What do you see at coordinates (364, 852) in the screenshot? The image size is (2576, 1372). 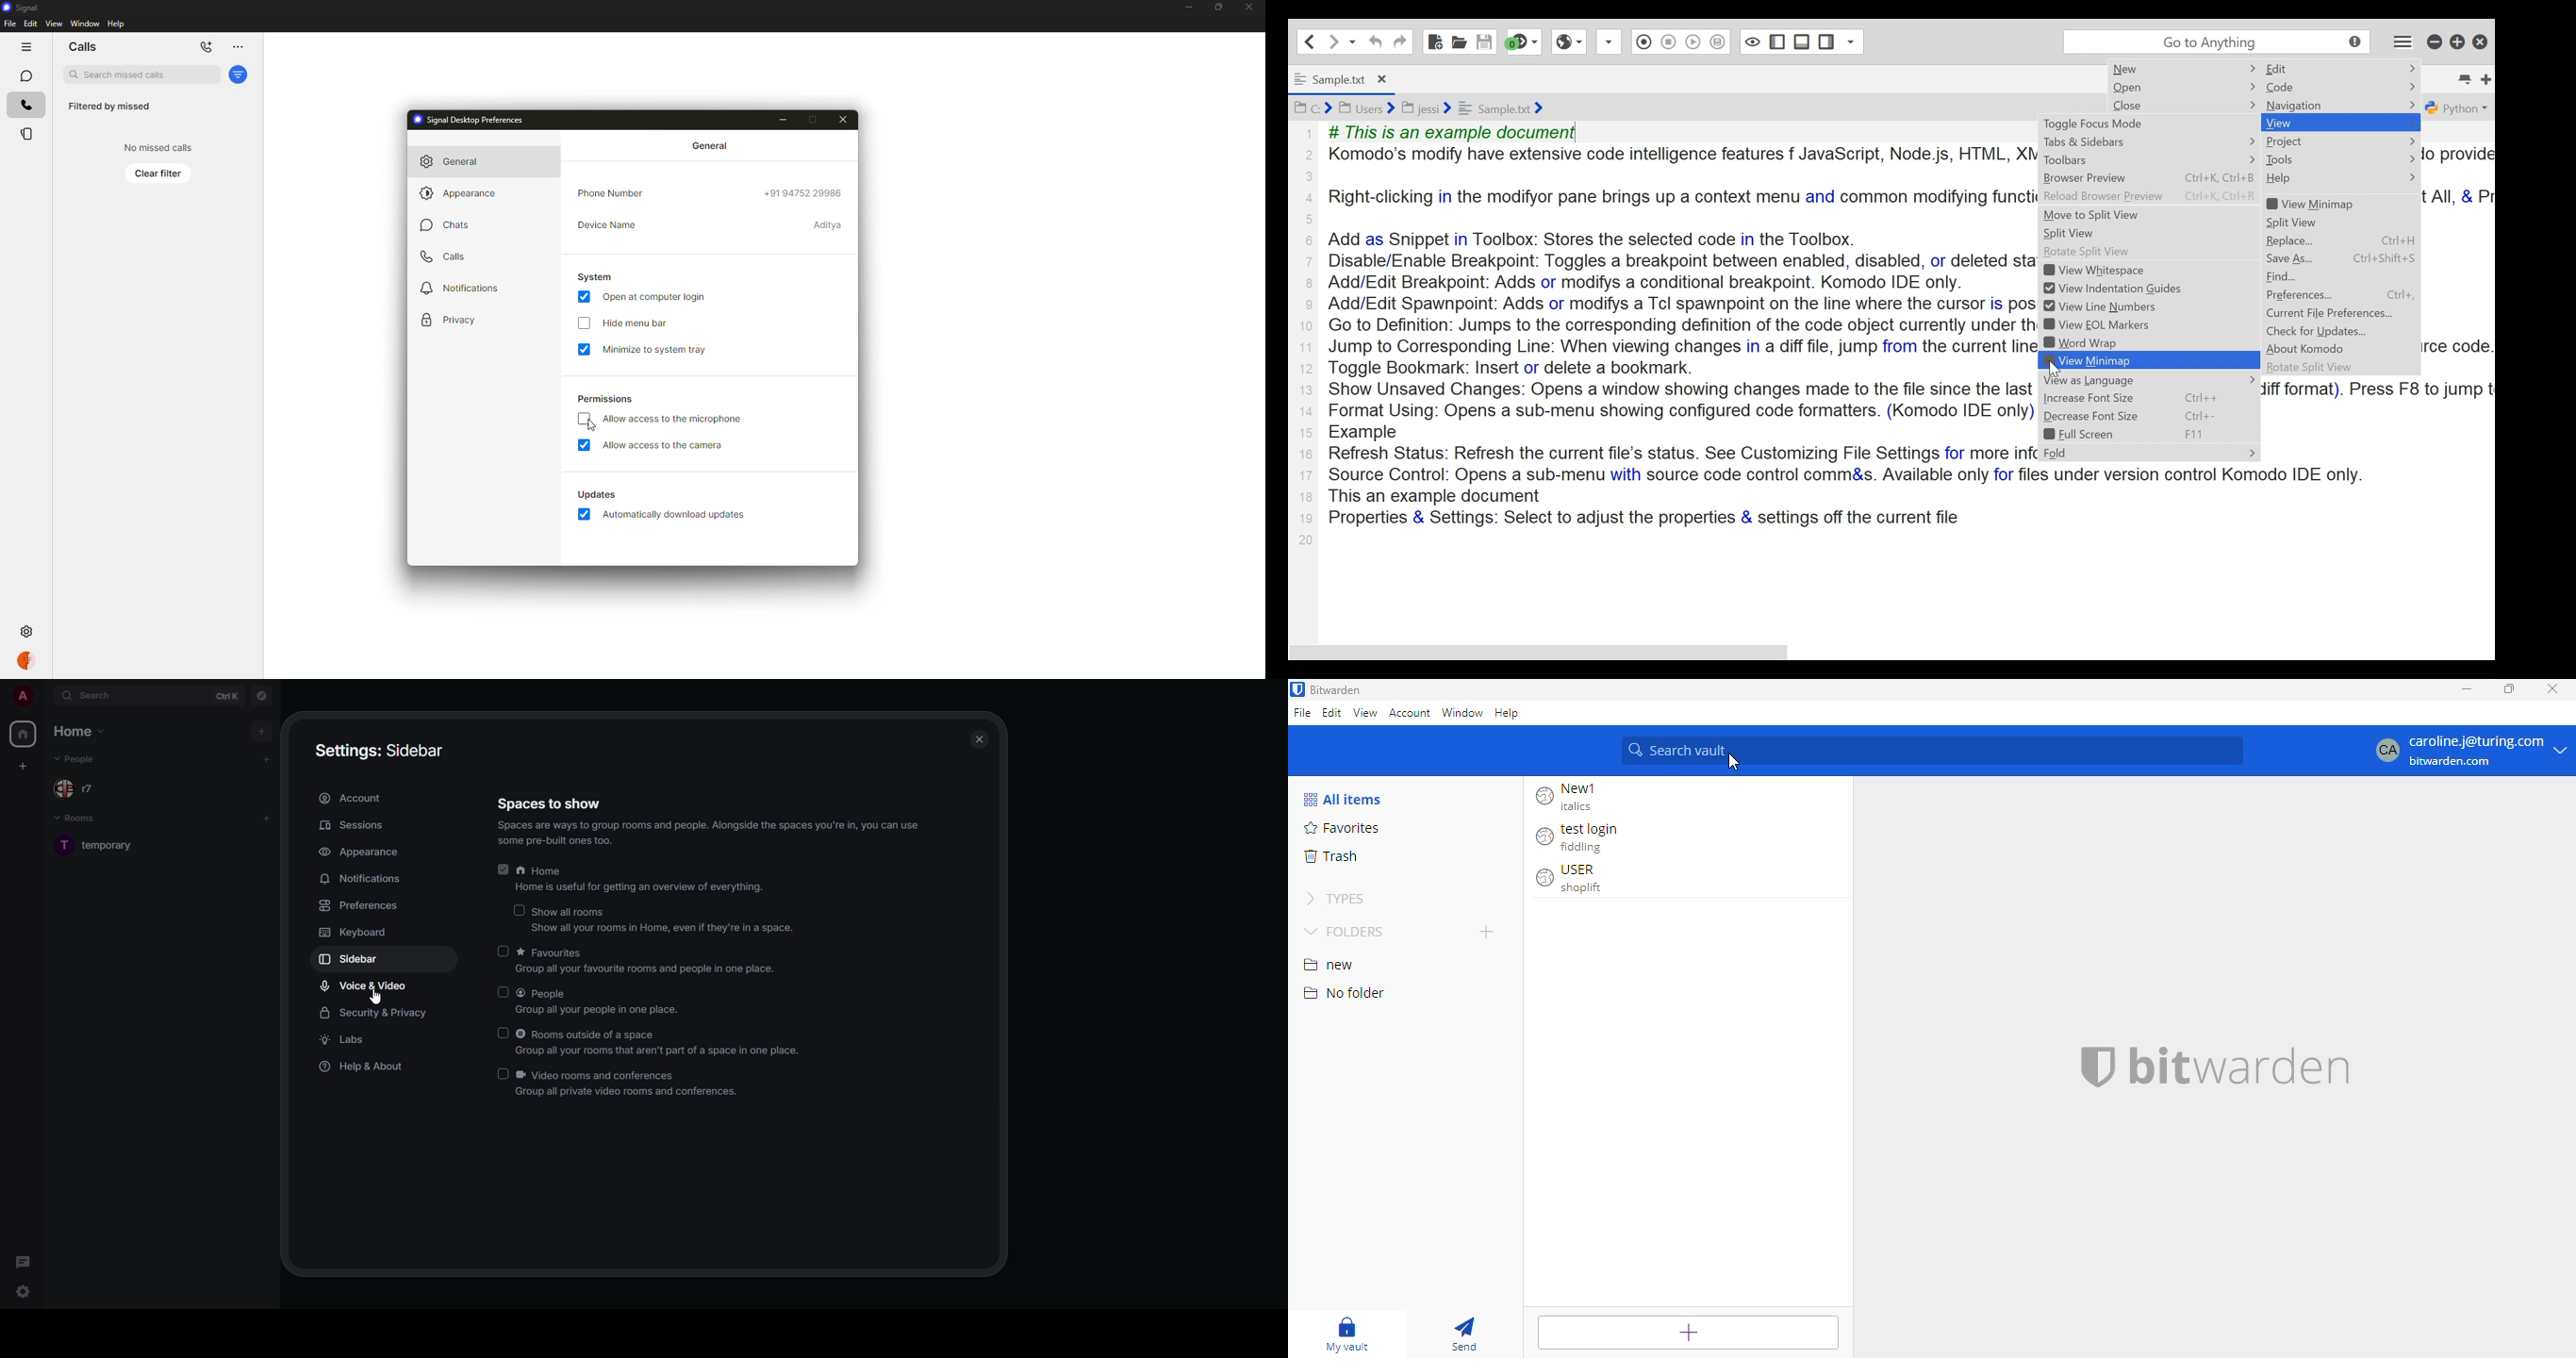 I see `appearance` at bounding box center [364, 852].